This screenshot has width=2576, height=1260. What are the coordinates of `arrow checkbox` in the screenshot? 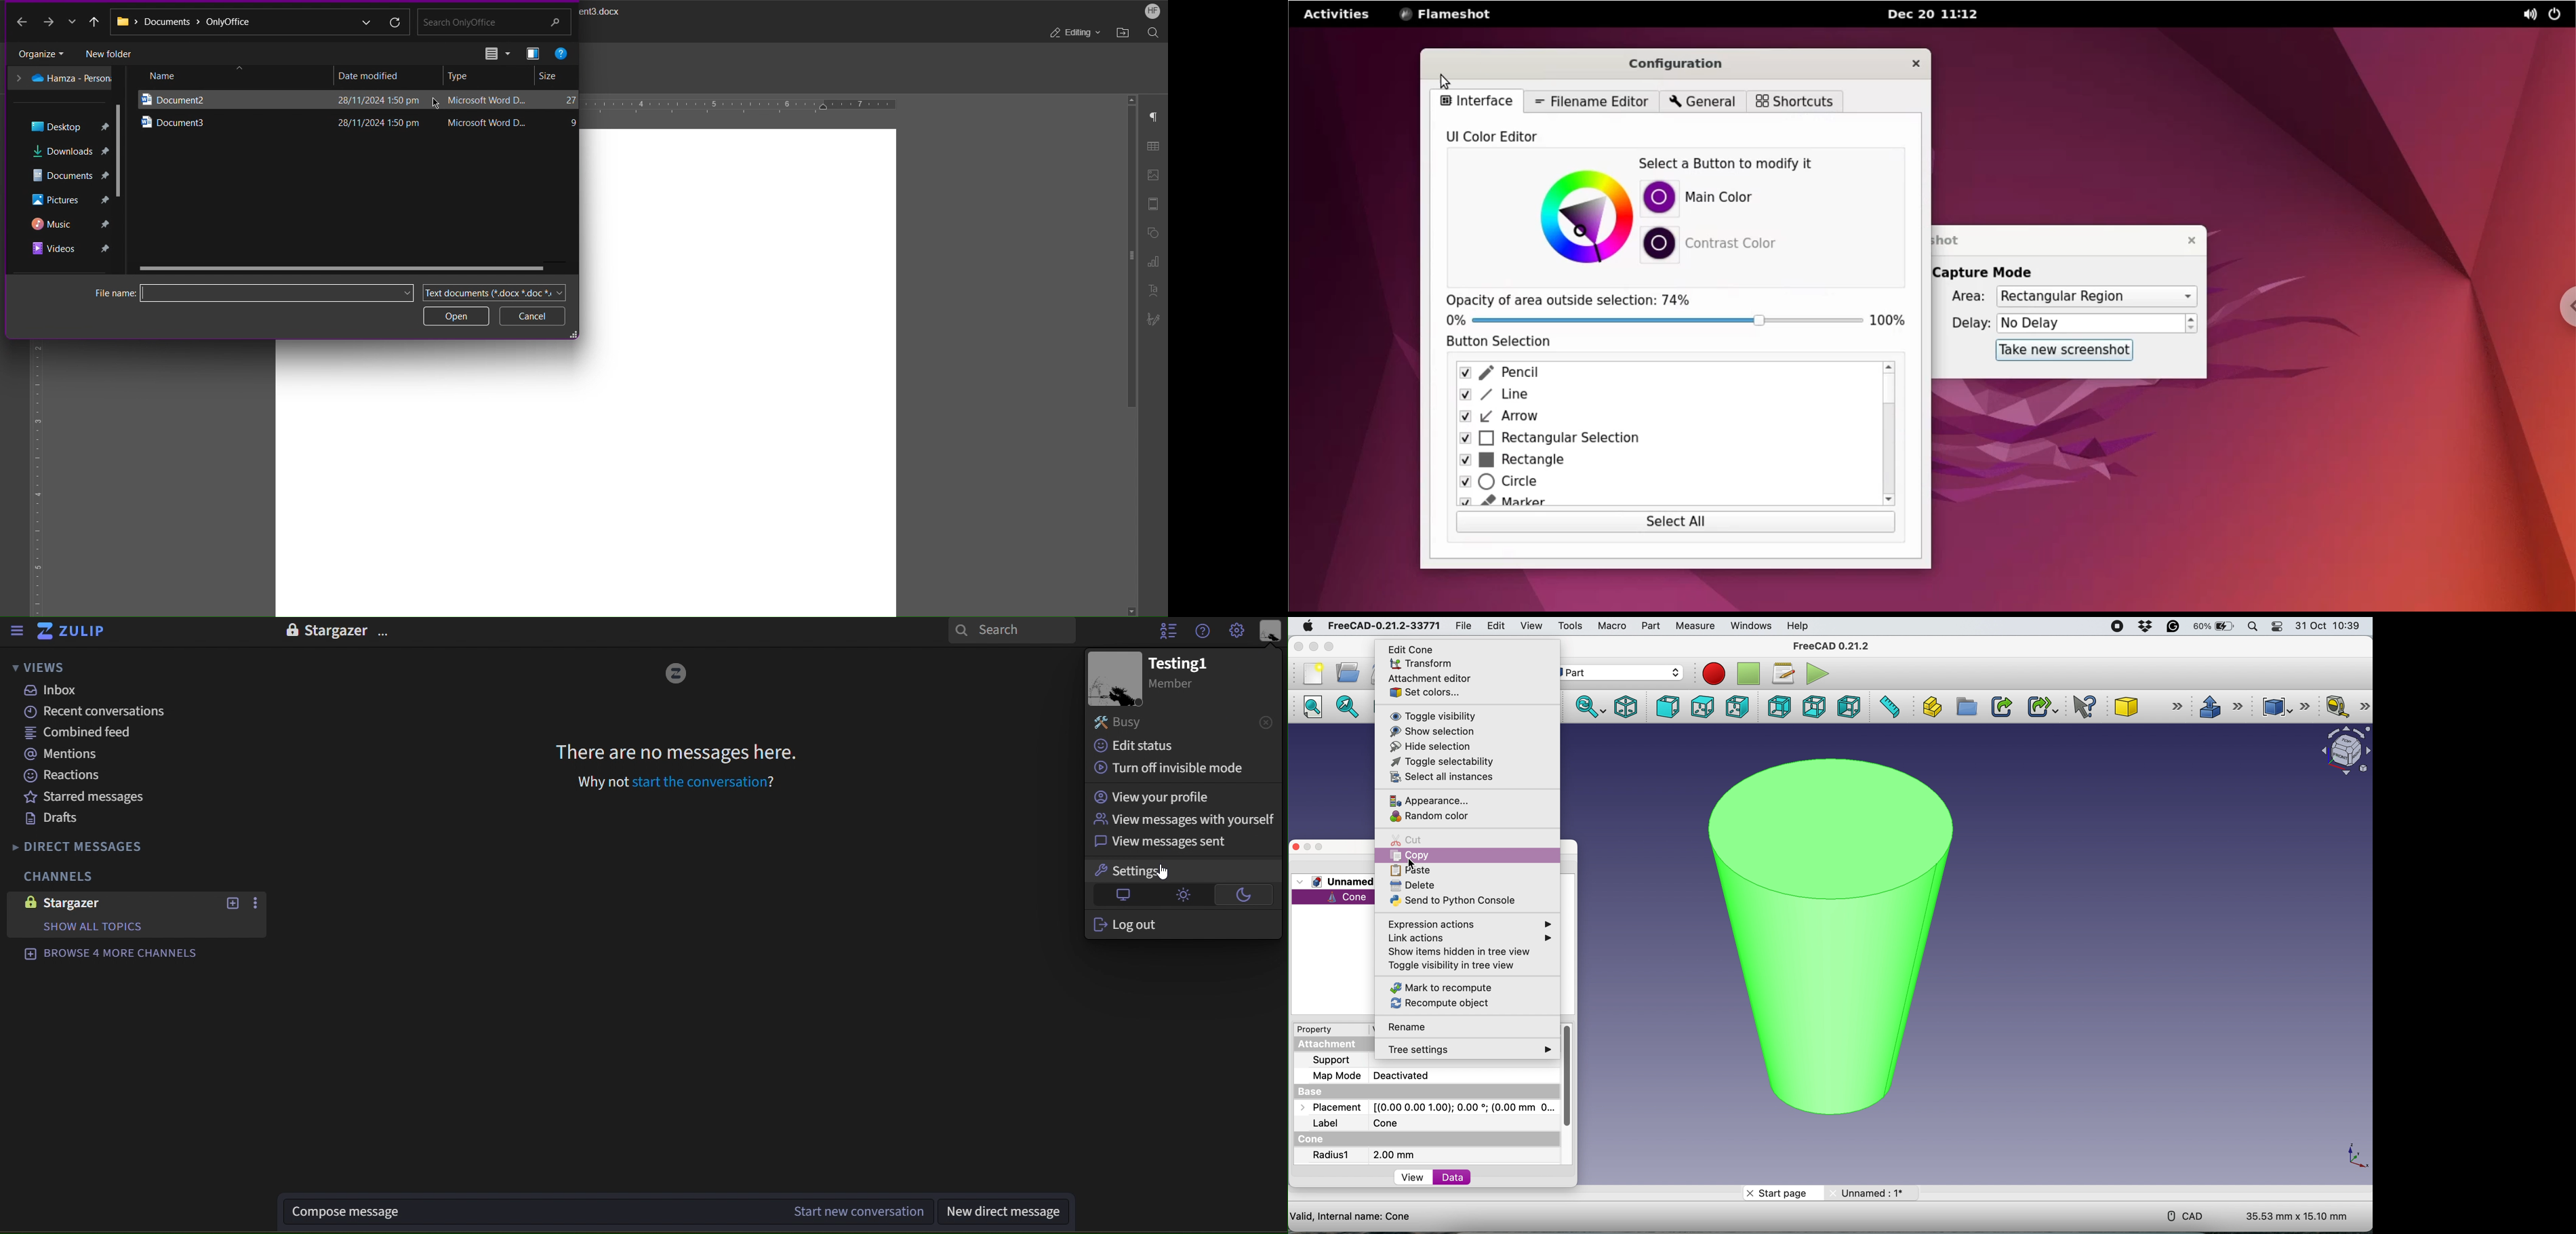 It's located at (1662, 418).